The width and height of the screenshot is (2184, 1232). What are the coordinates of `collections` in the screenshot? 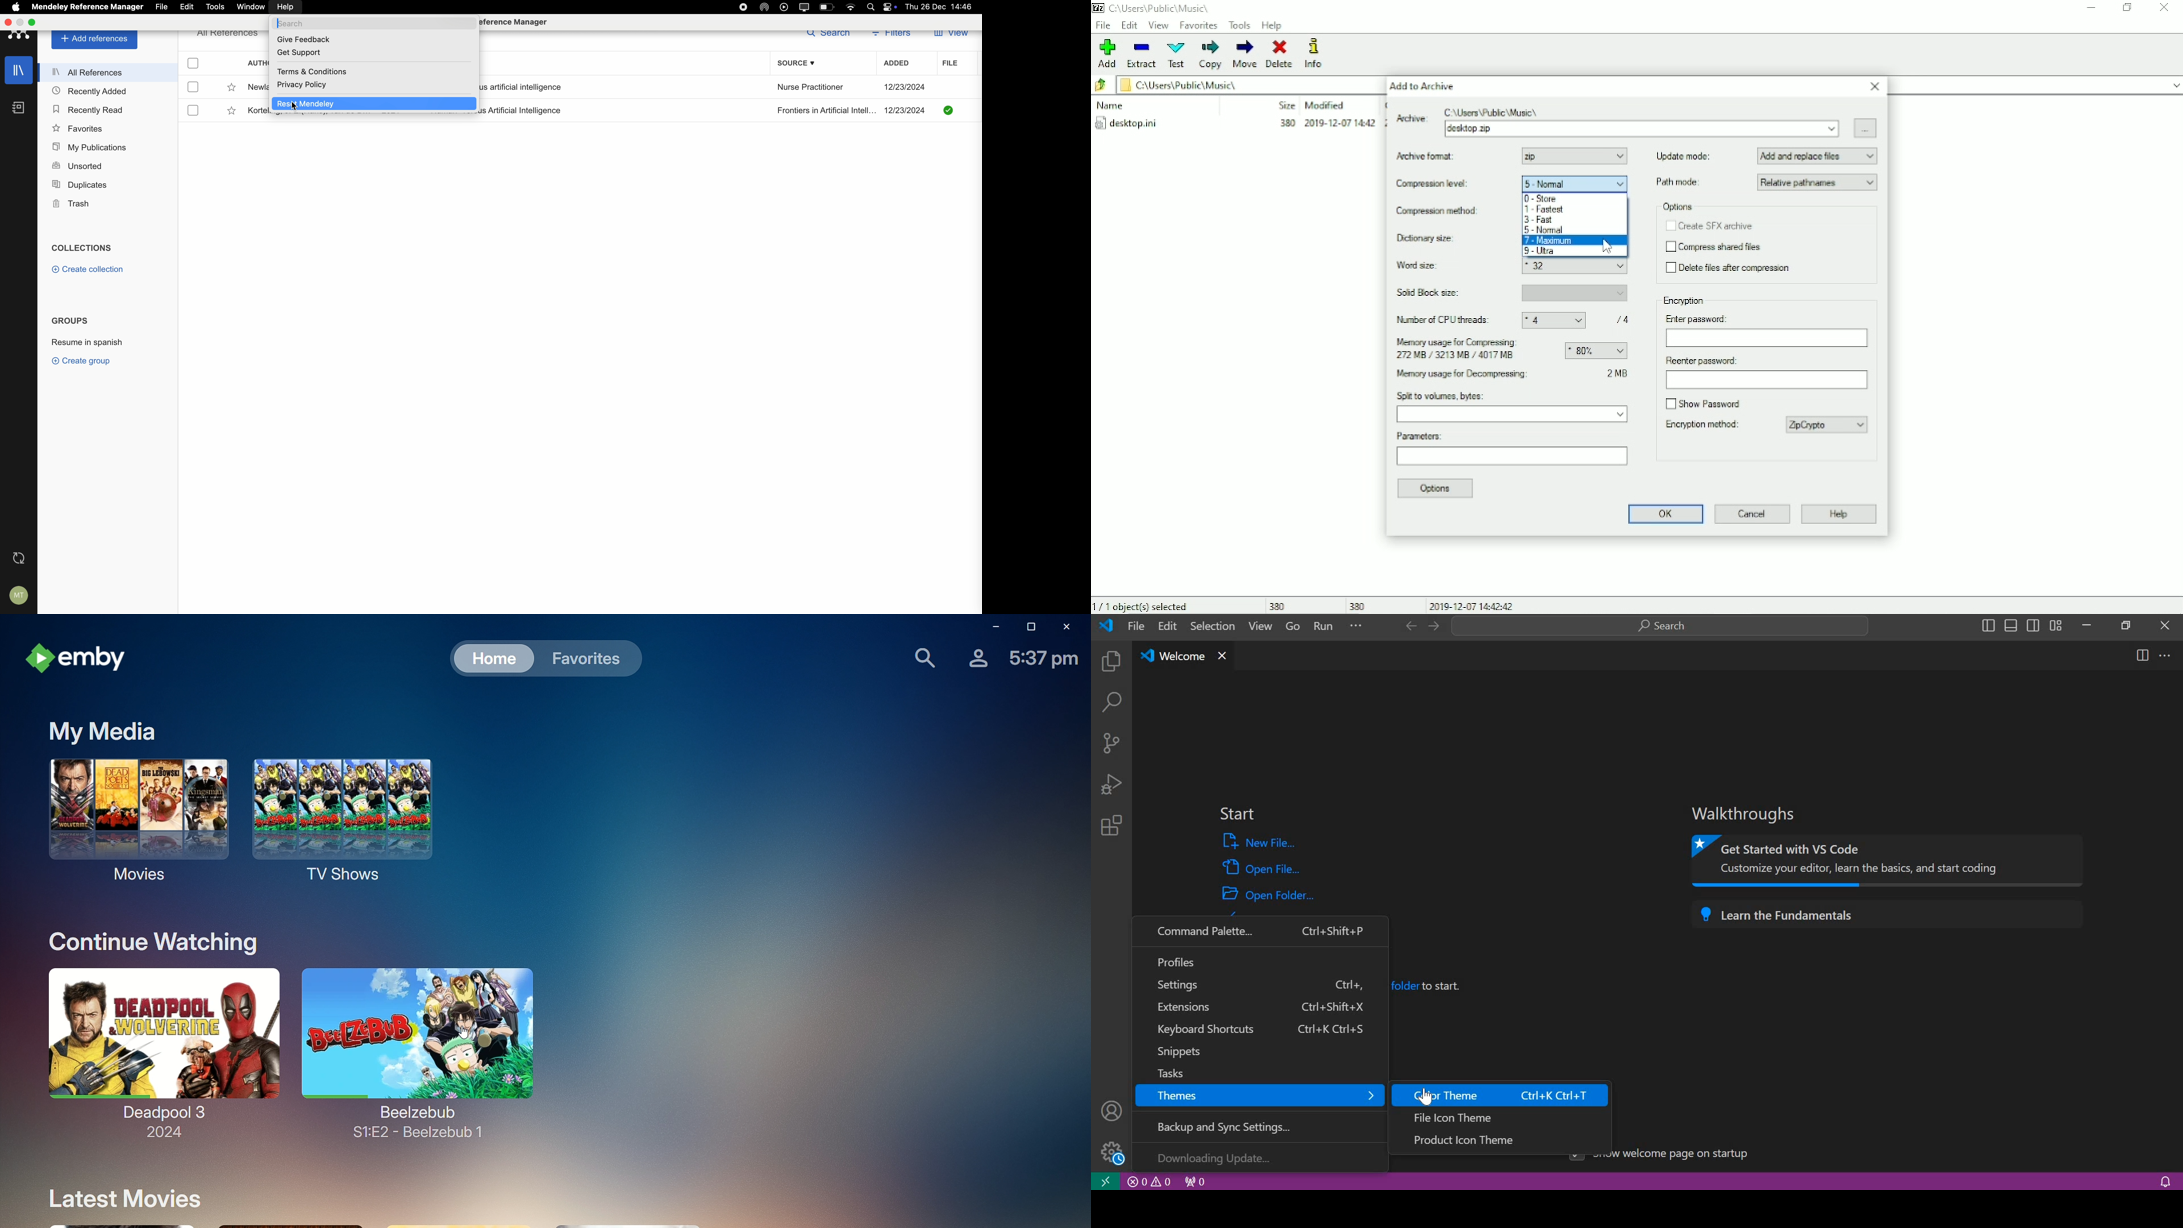 It's located at (82, 248).